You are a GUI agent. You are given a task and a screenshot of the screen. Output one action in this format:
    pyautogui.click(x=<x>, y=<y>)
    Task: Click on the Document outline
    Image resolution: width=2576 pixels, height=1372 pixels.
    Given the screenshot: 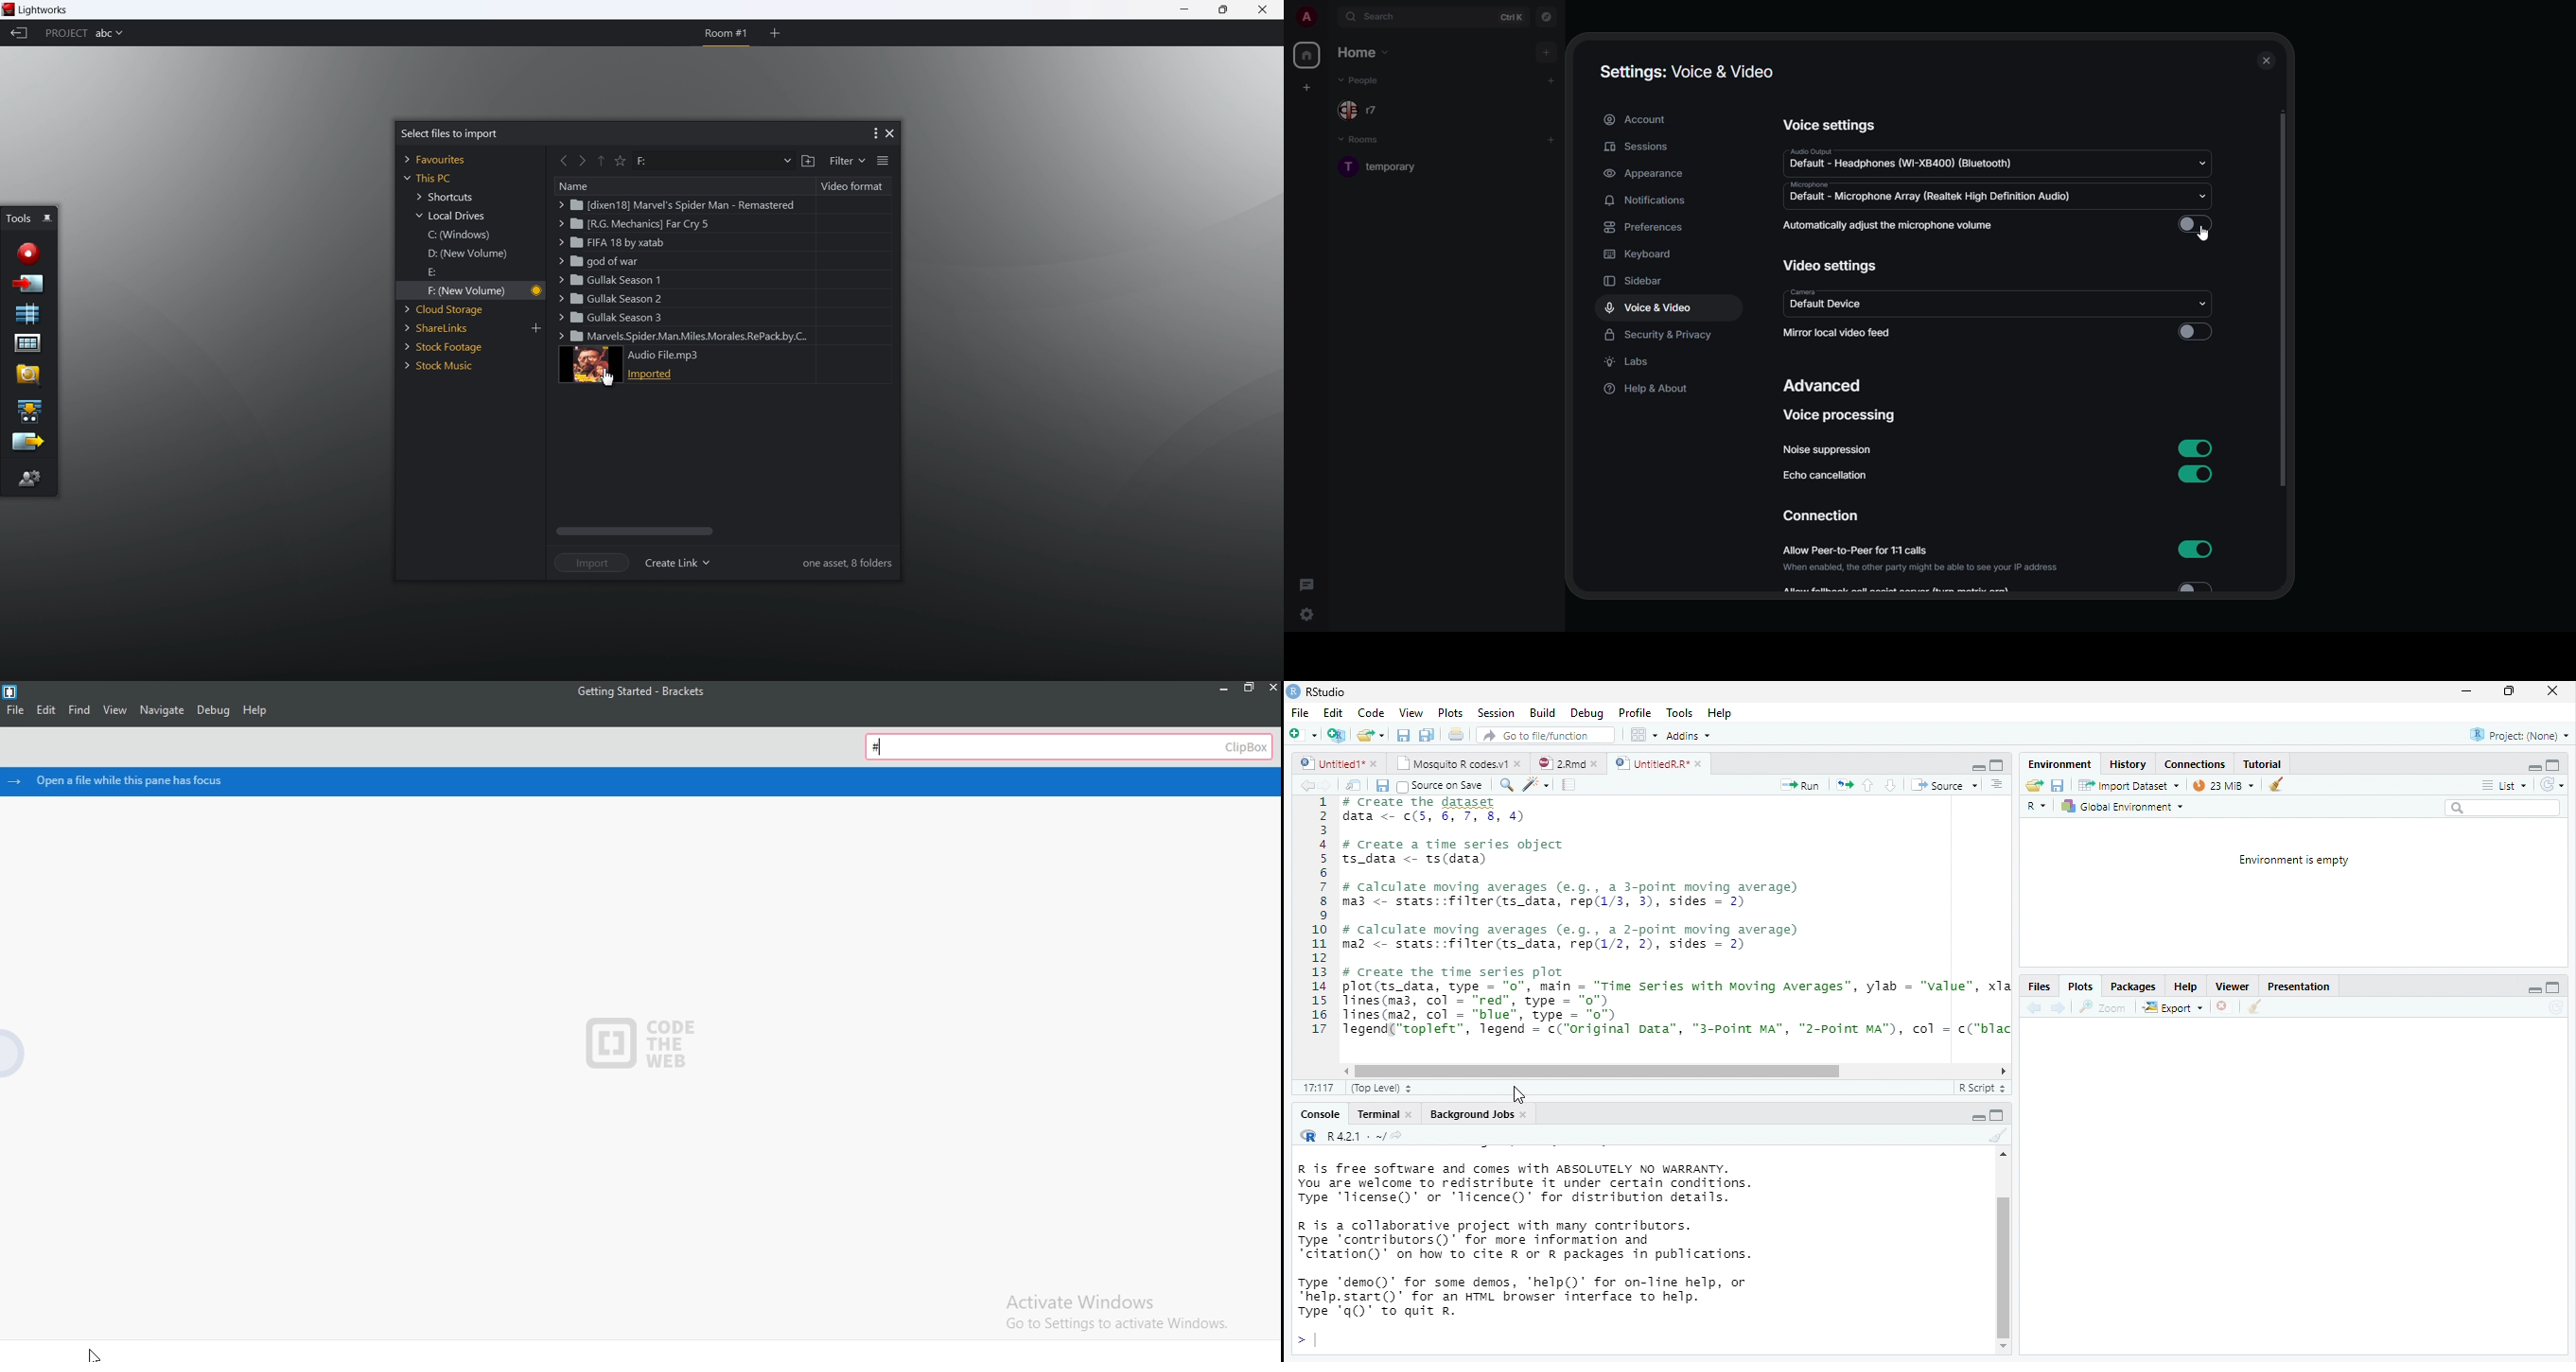 What is the action you would take?
    pyautogui.click(x=1998, y=785)
    